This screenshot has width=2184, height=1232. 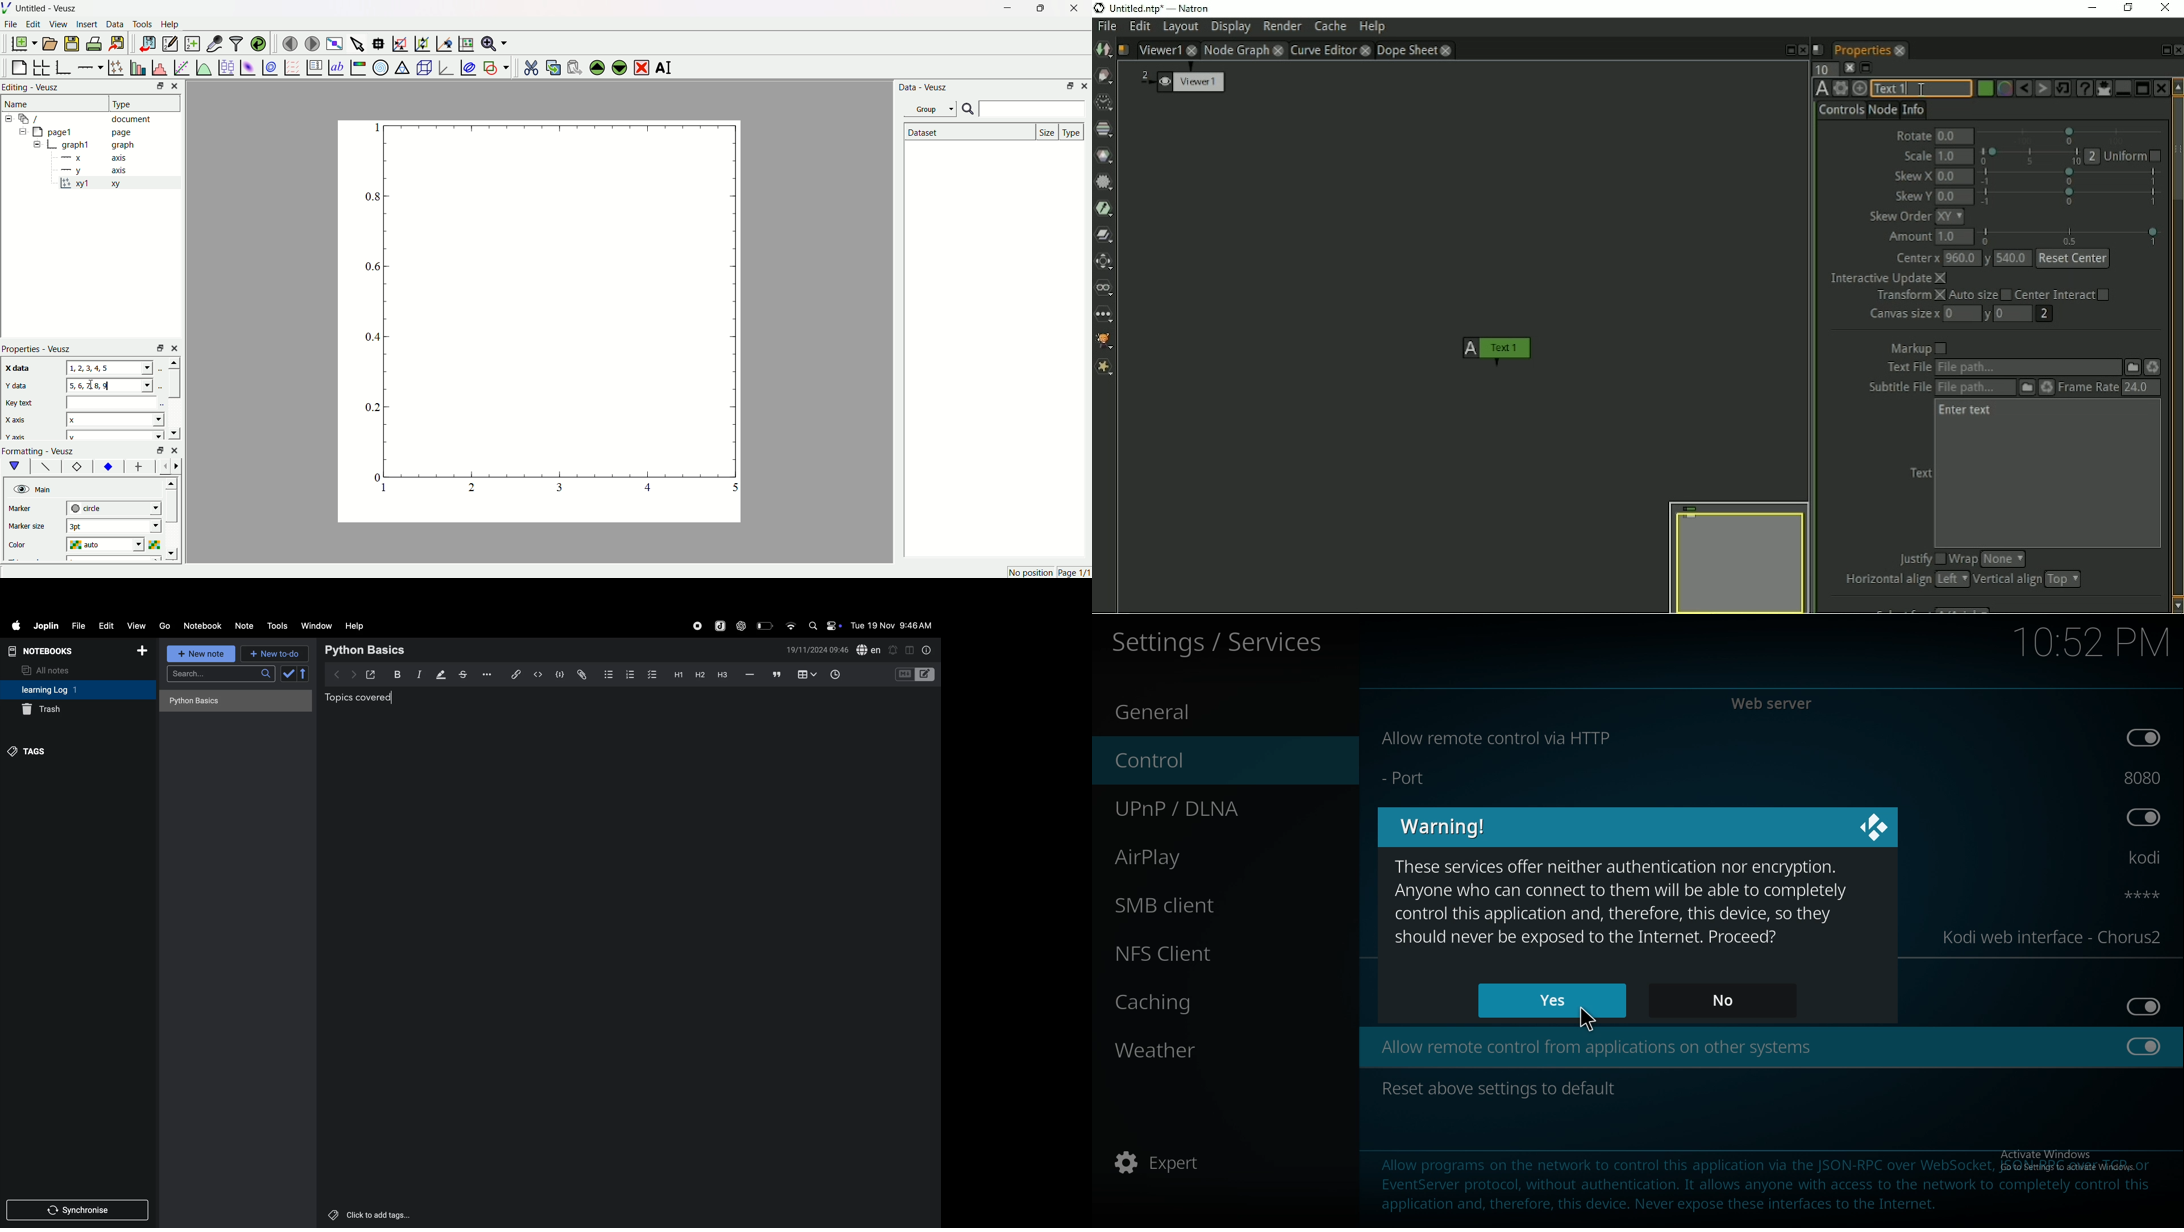 What do you see at coordinates (355, 626) in the screenshot?
I see `help` at bounding box center [355, 626].